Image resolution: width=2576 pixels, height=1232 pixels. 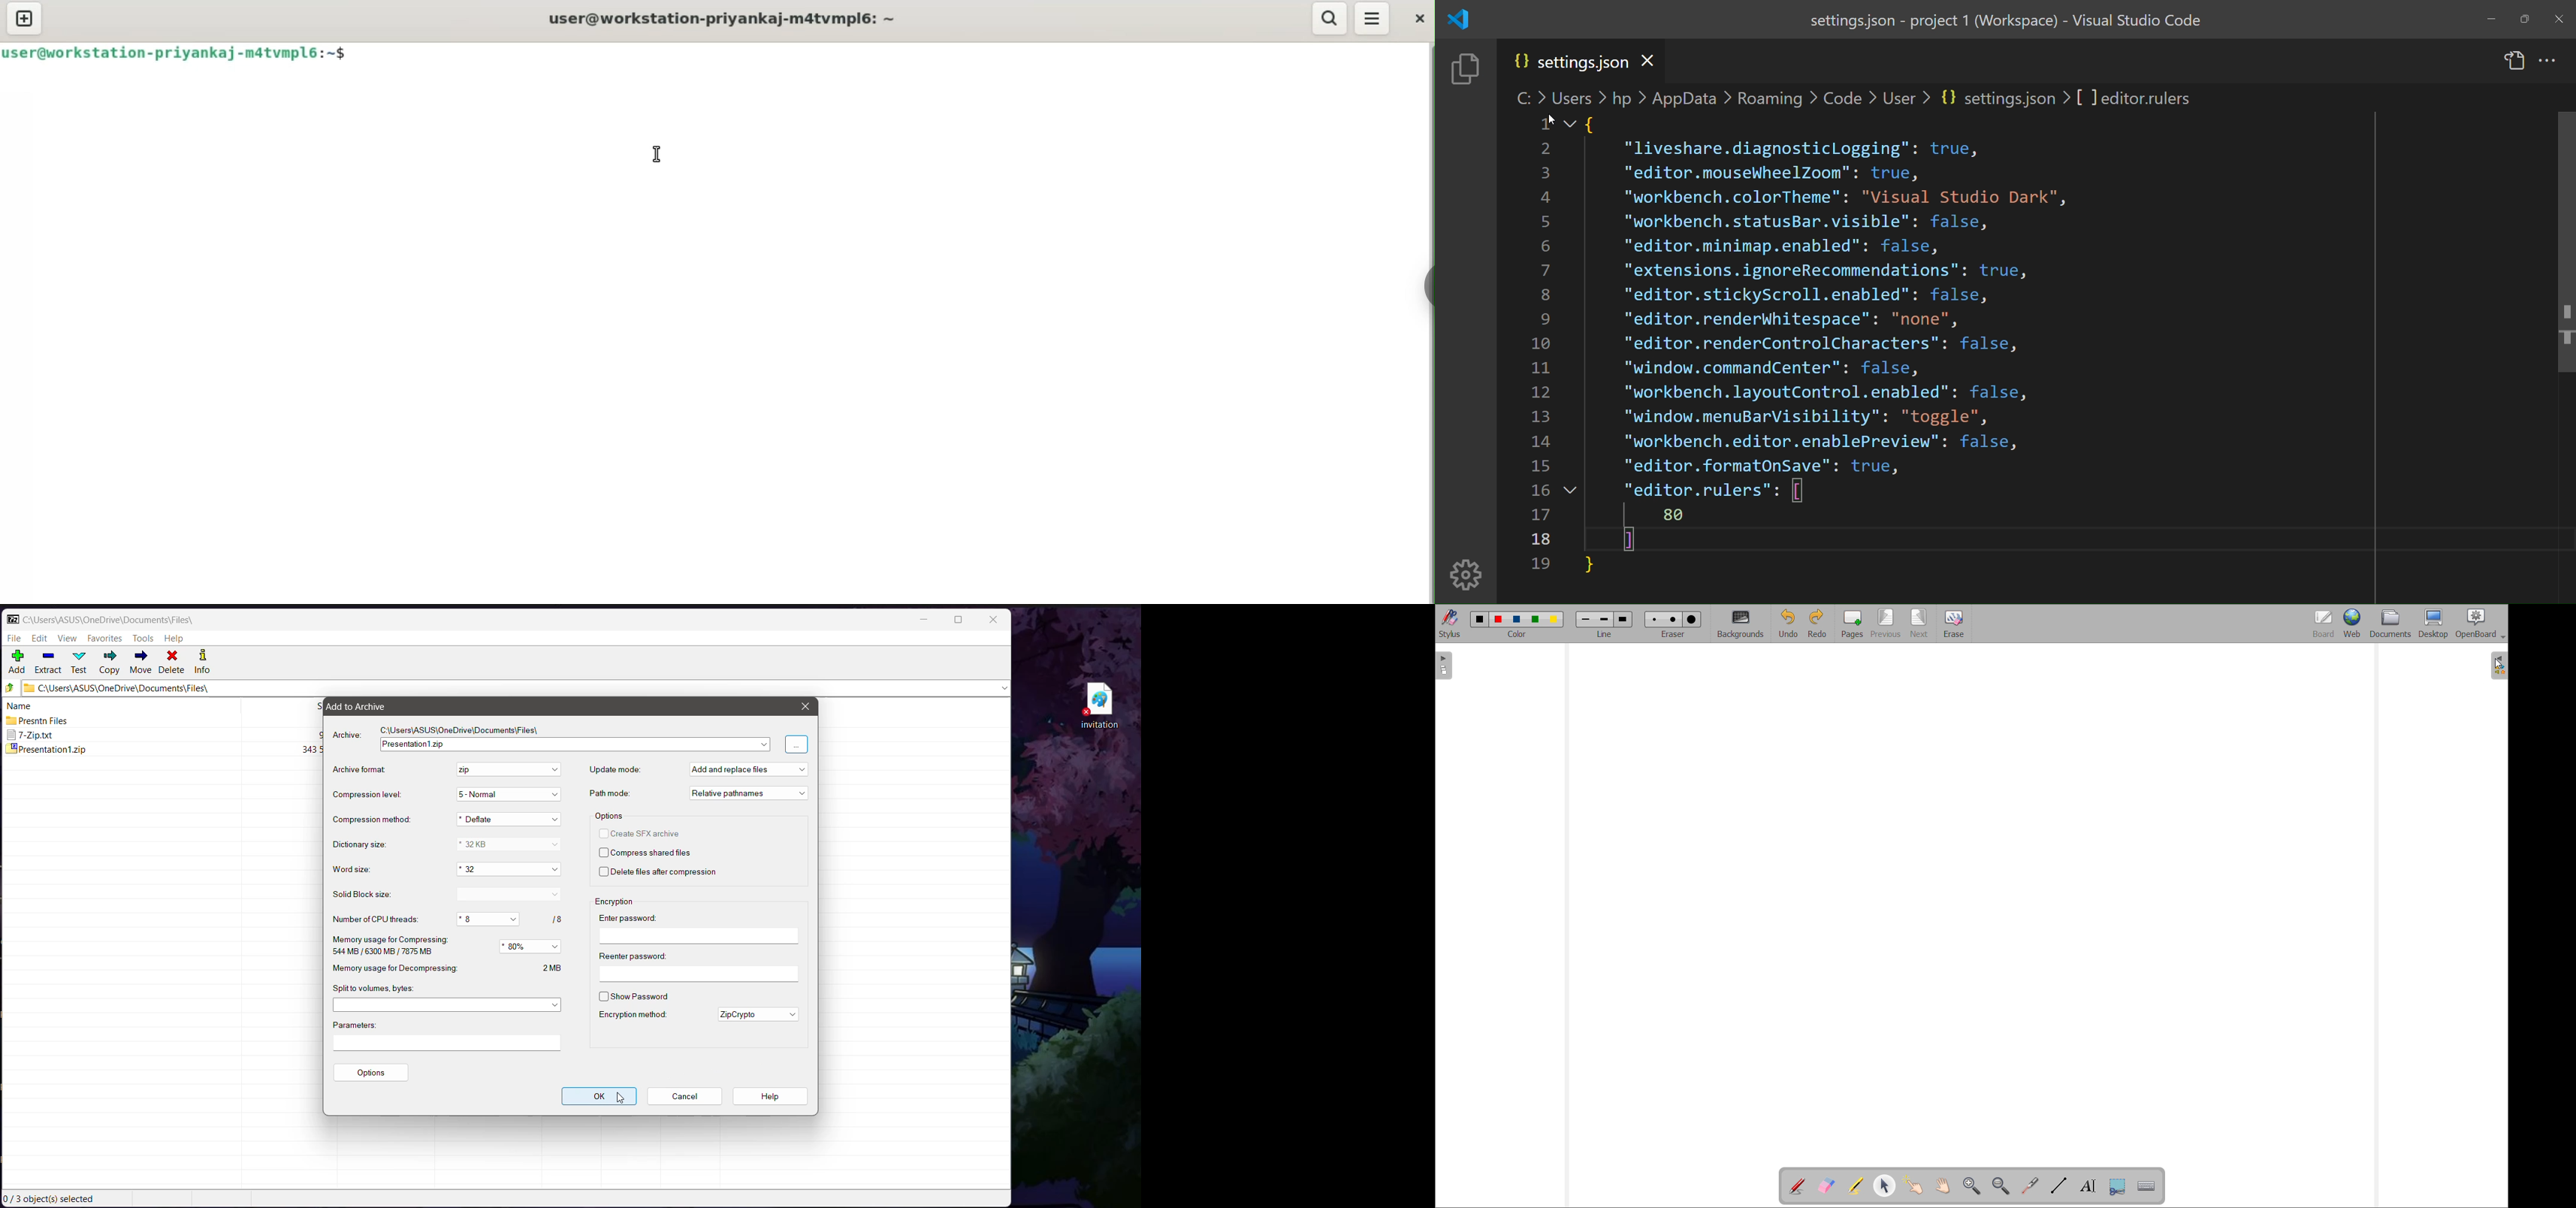 What do you see at coordinates (1443, 666) in the screenshot?
I see `open pages view` at bounding box center [1443, 666].